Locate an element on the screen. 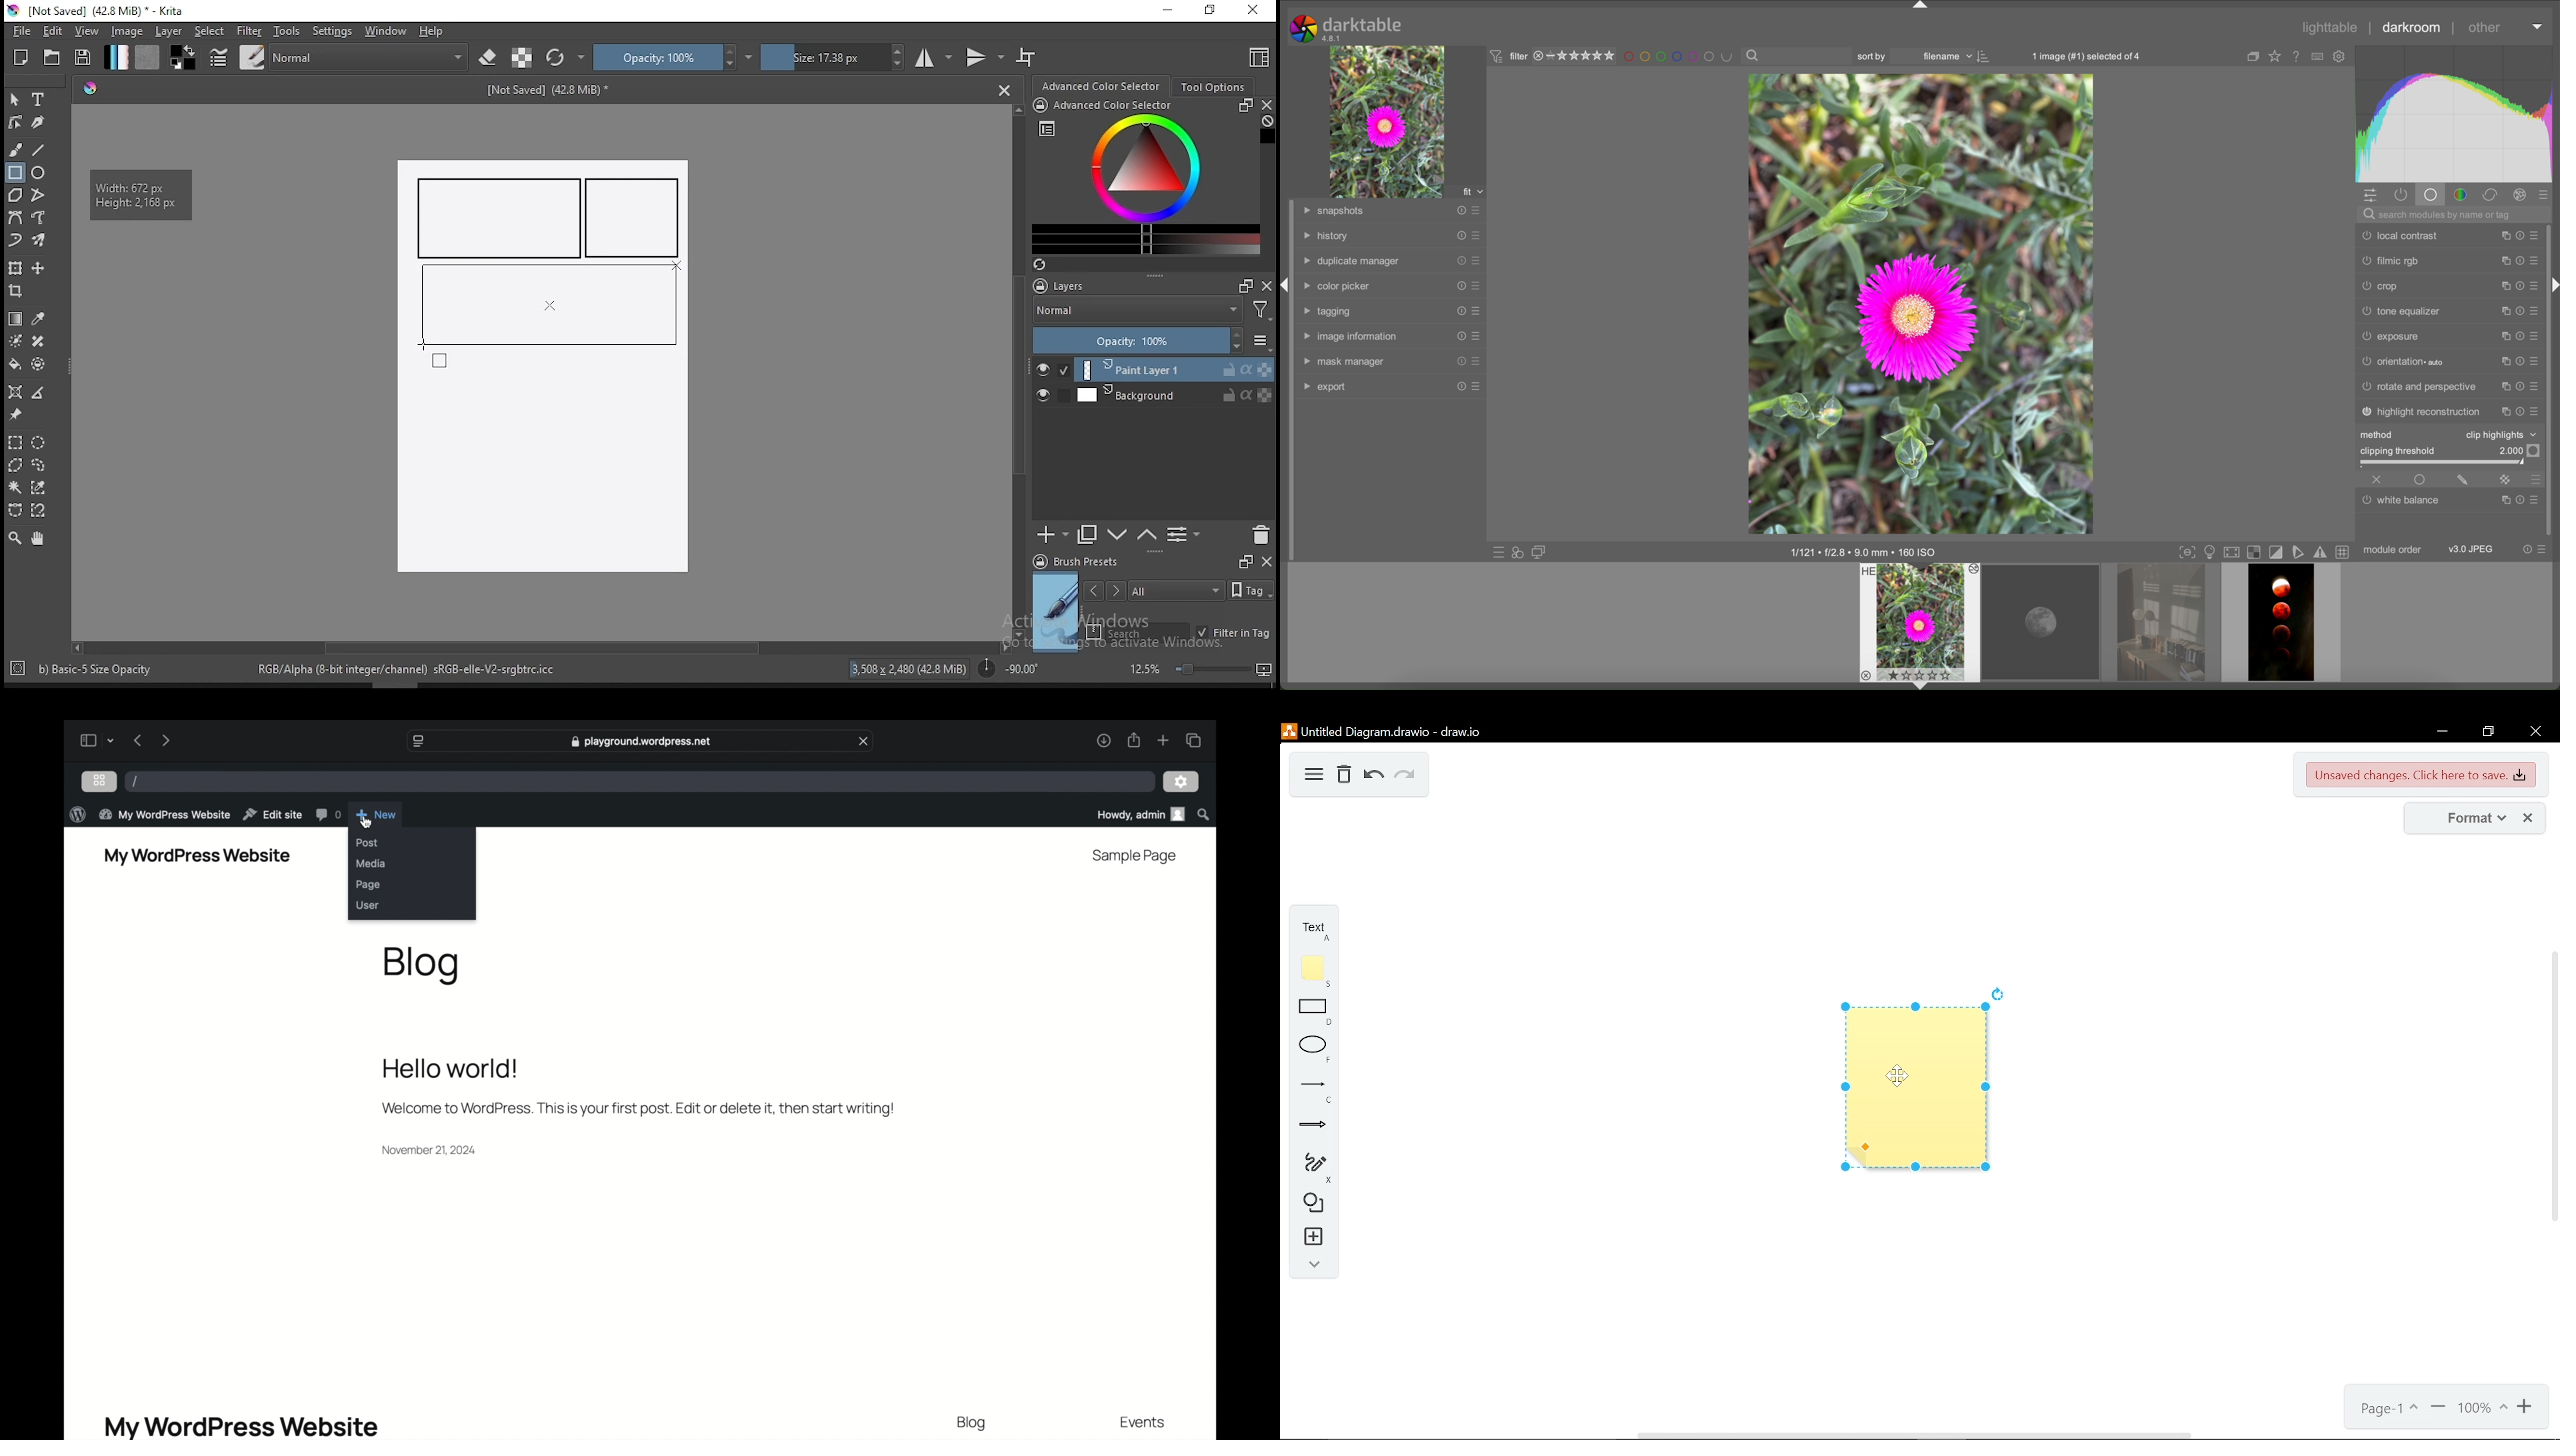 This screenshot has height=1456, width=2576. freehand path tool is located at coordinates (40, 218).